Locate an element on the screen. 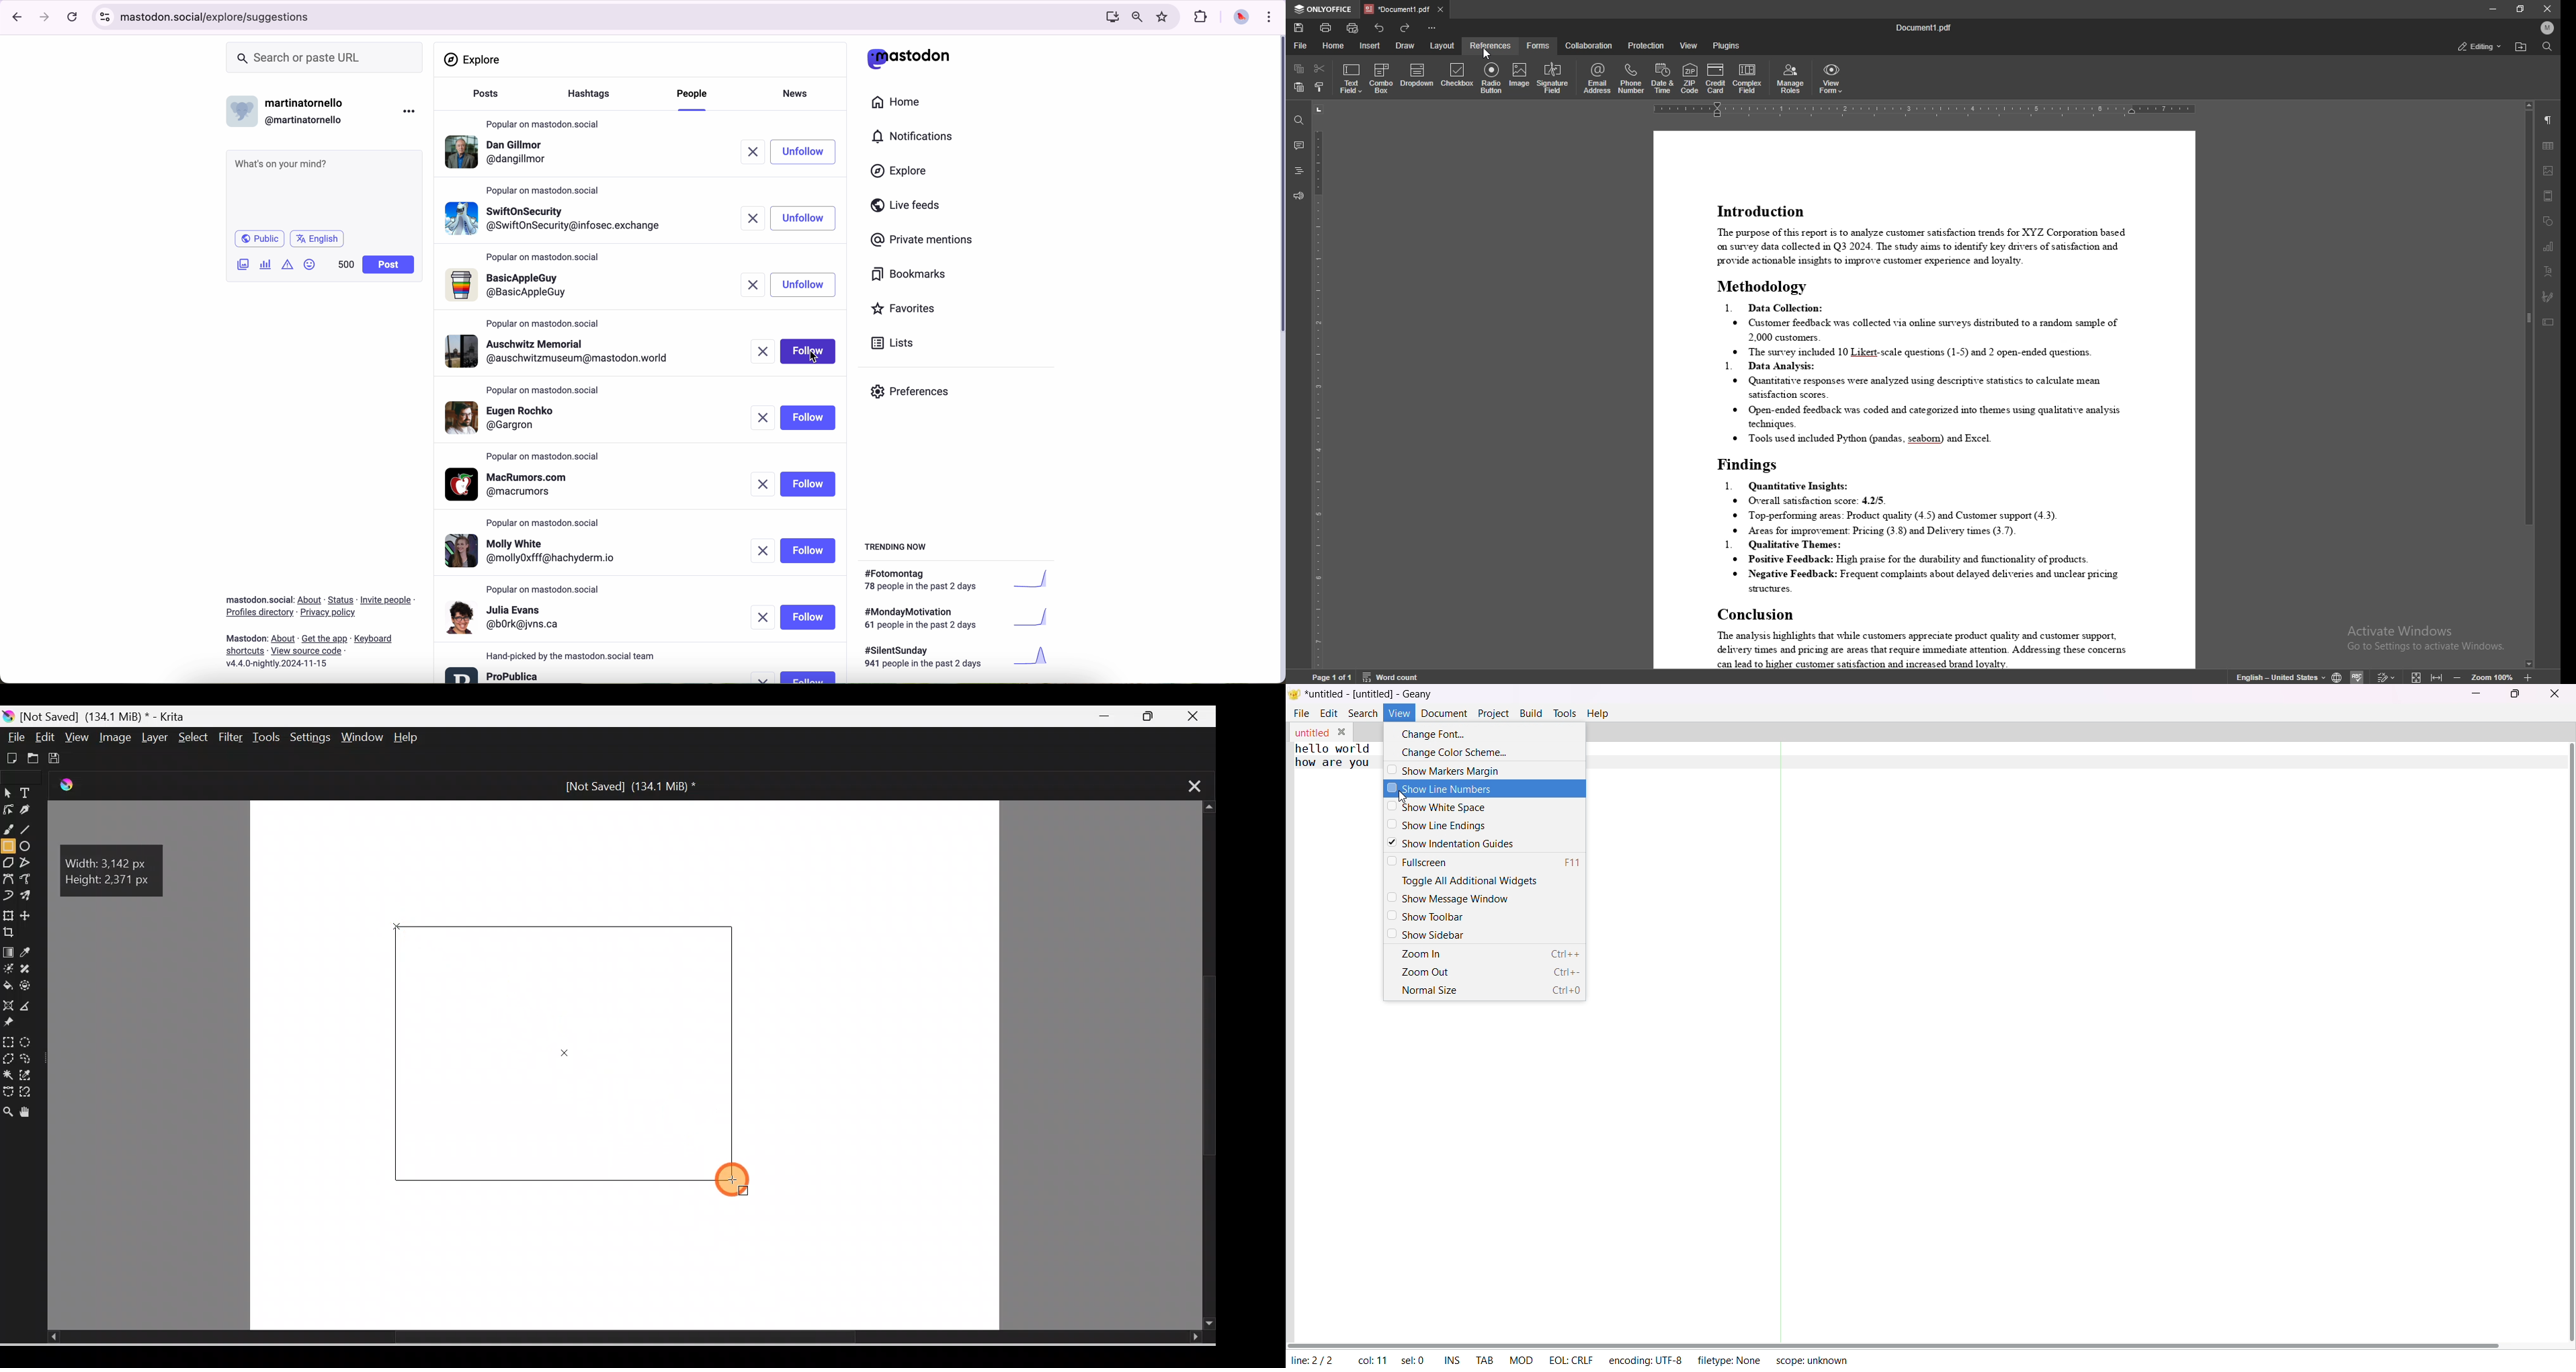 Image resolution: width=2576 pixels, height=1372 pixels. notifications is located at coordinates (917, 137).